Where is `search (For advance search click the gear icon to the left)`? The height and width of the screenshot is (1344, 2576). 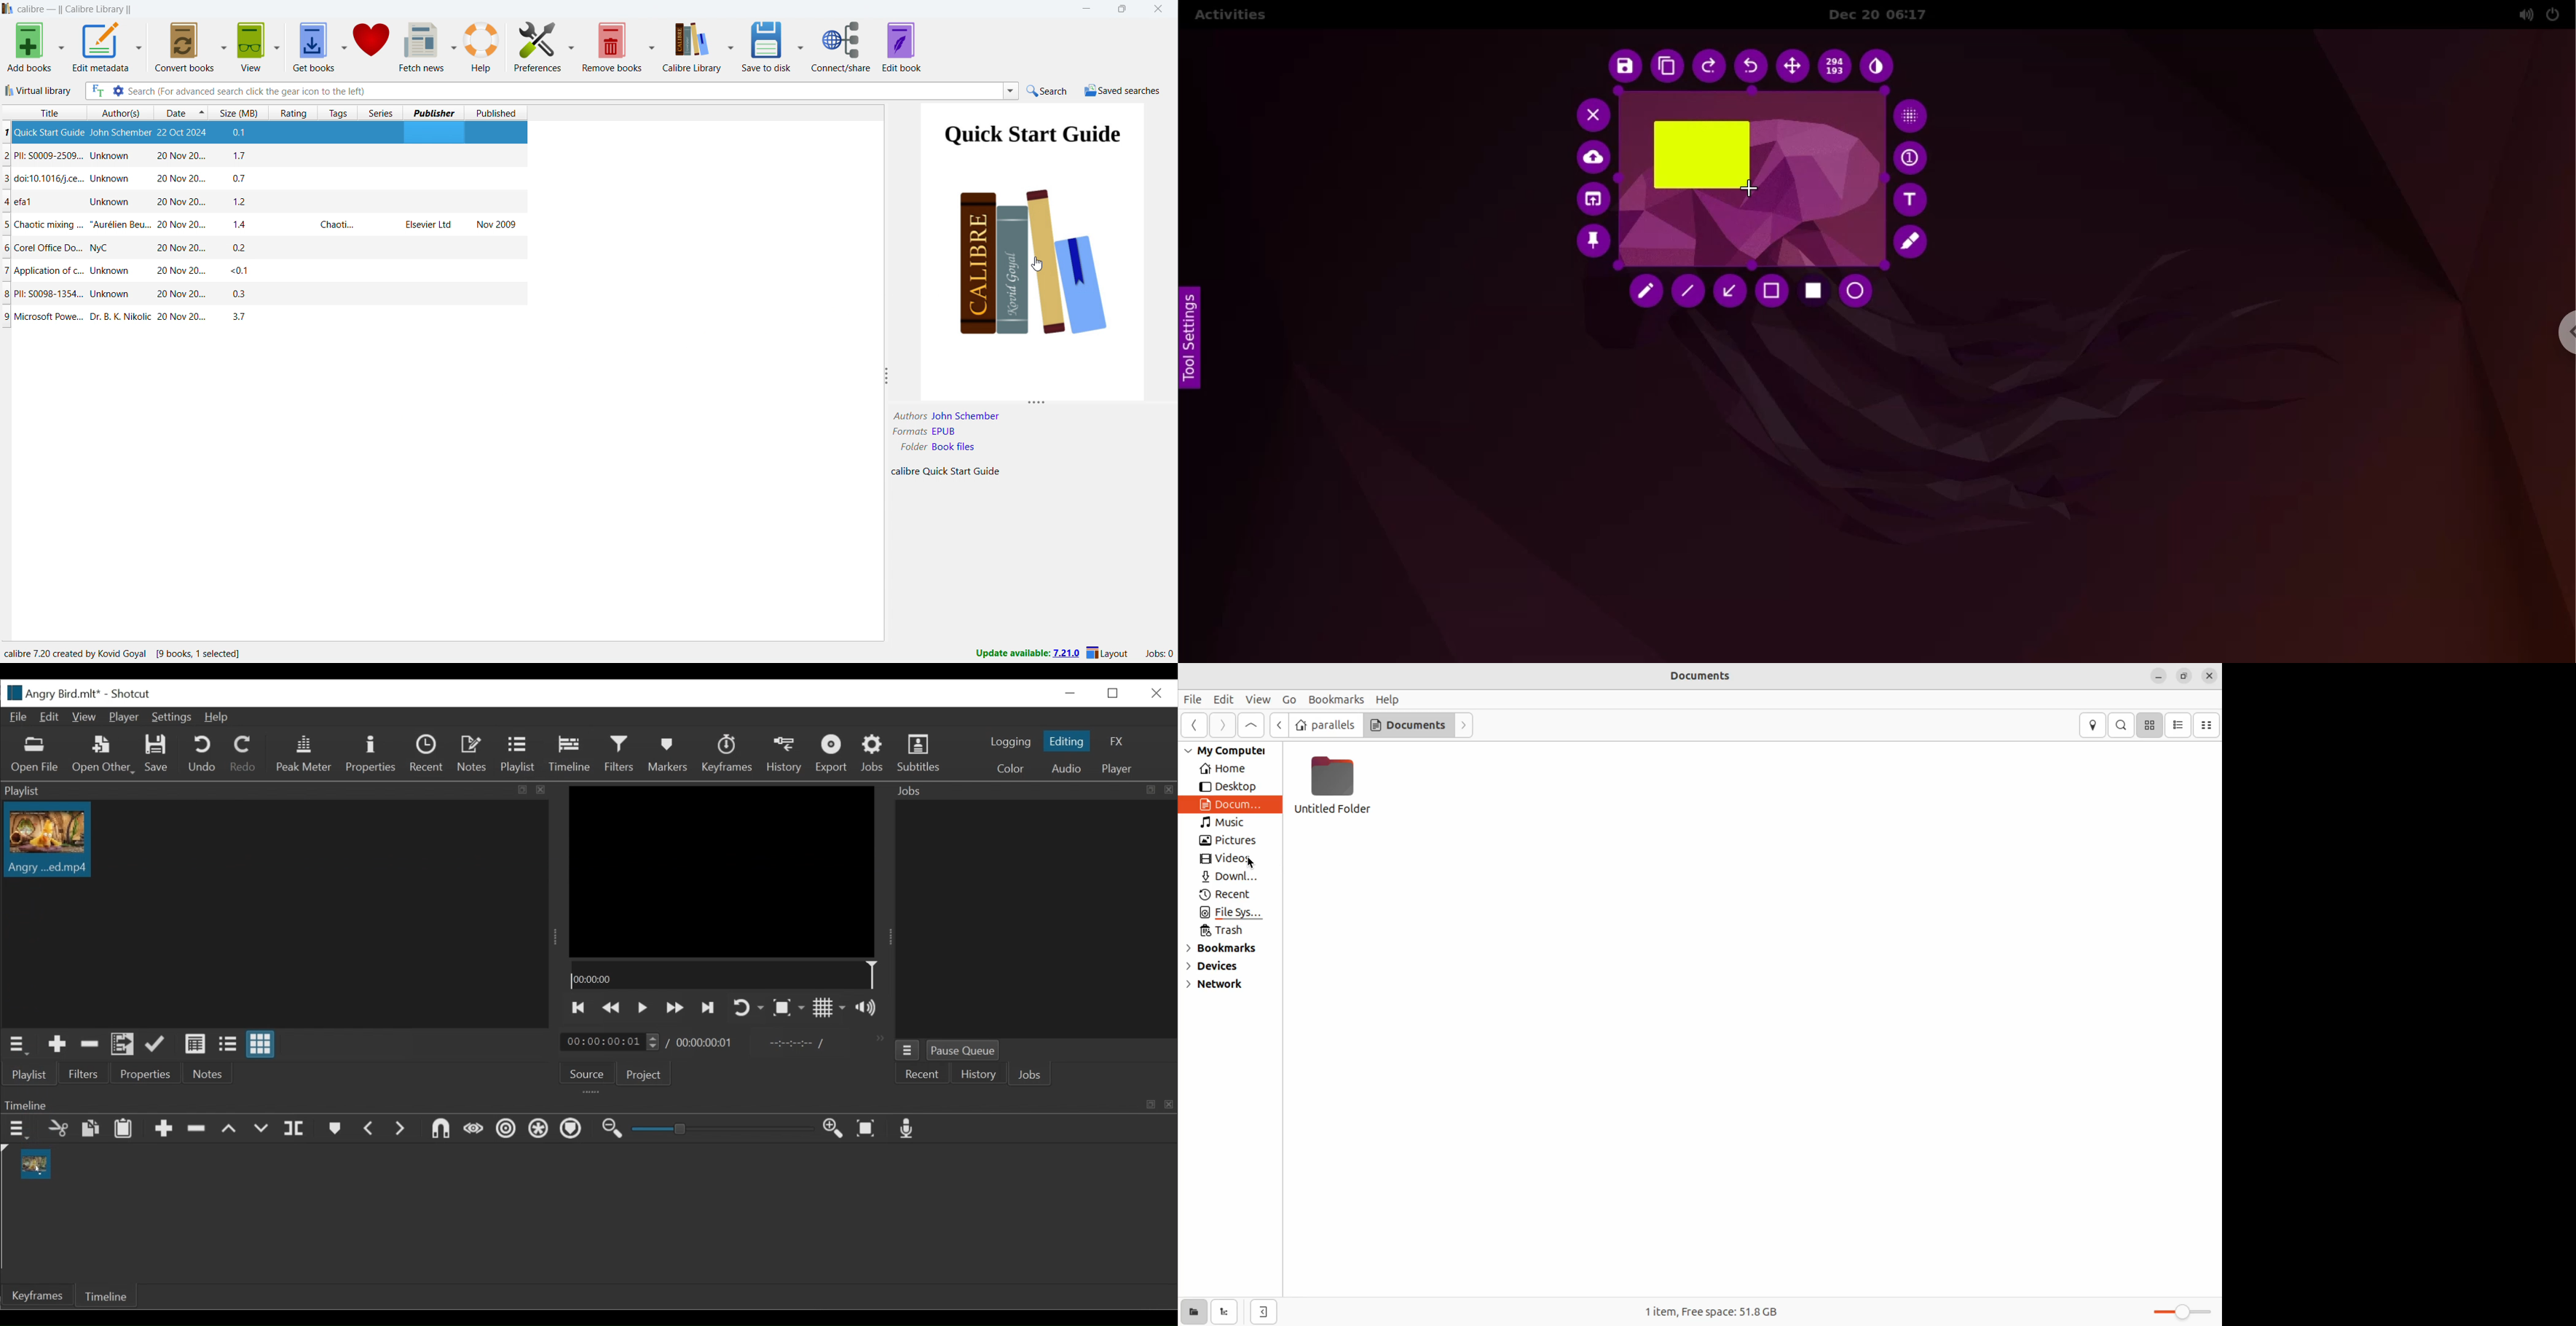 search (For advance search click the gear icon to the left) is located at coordinates (563, 91).